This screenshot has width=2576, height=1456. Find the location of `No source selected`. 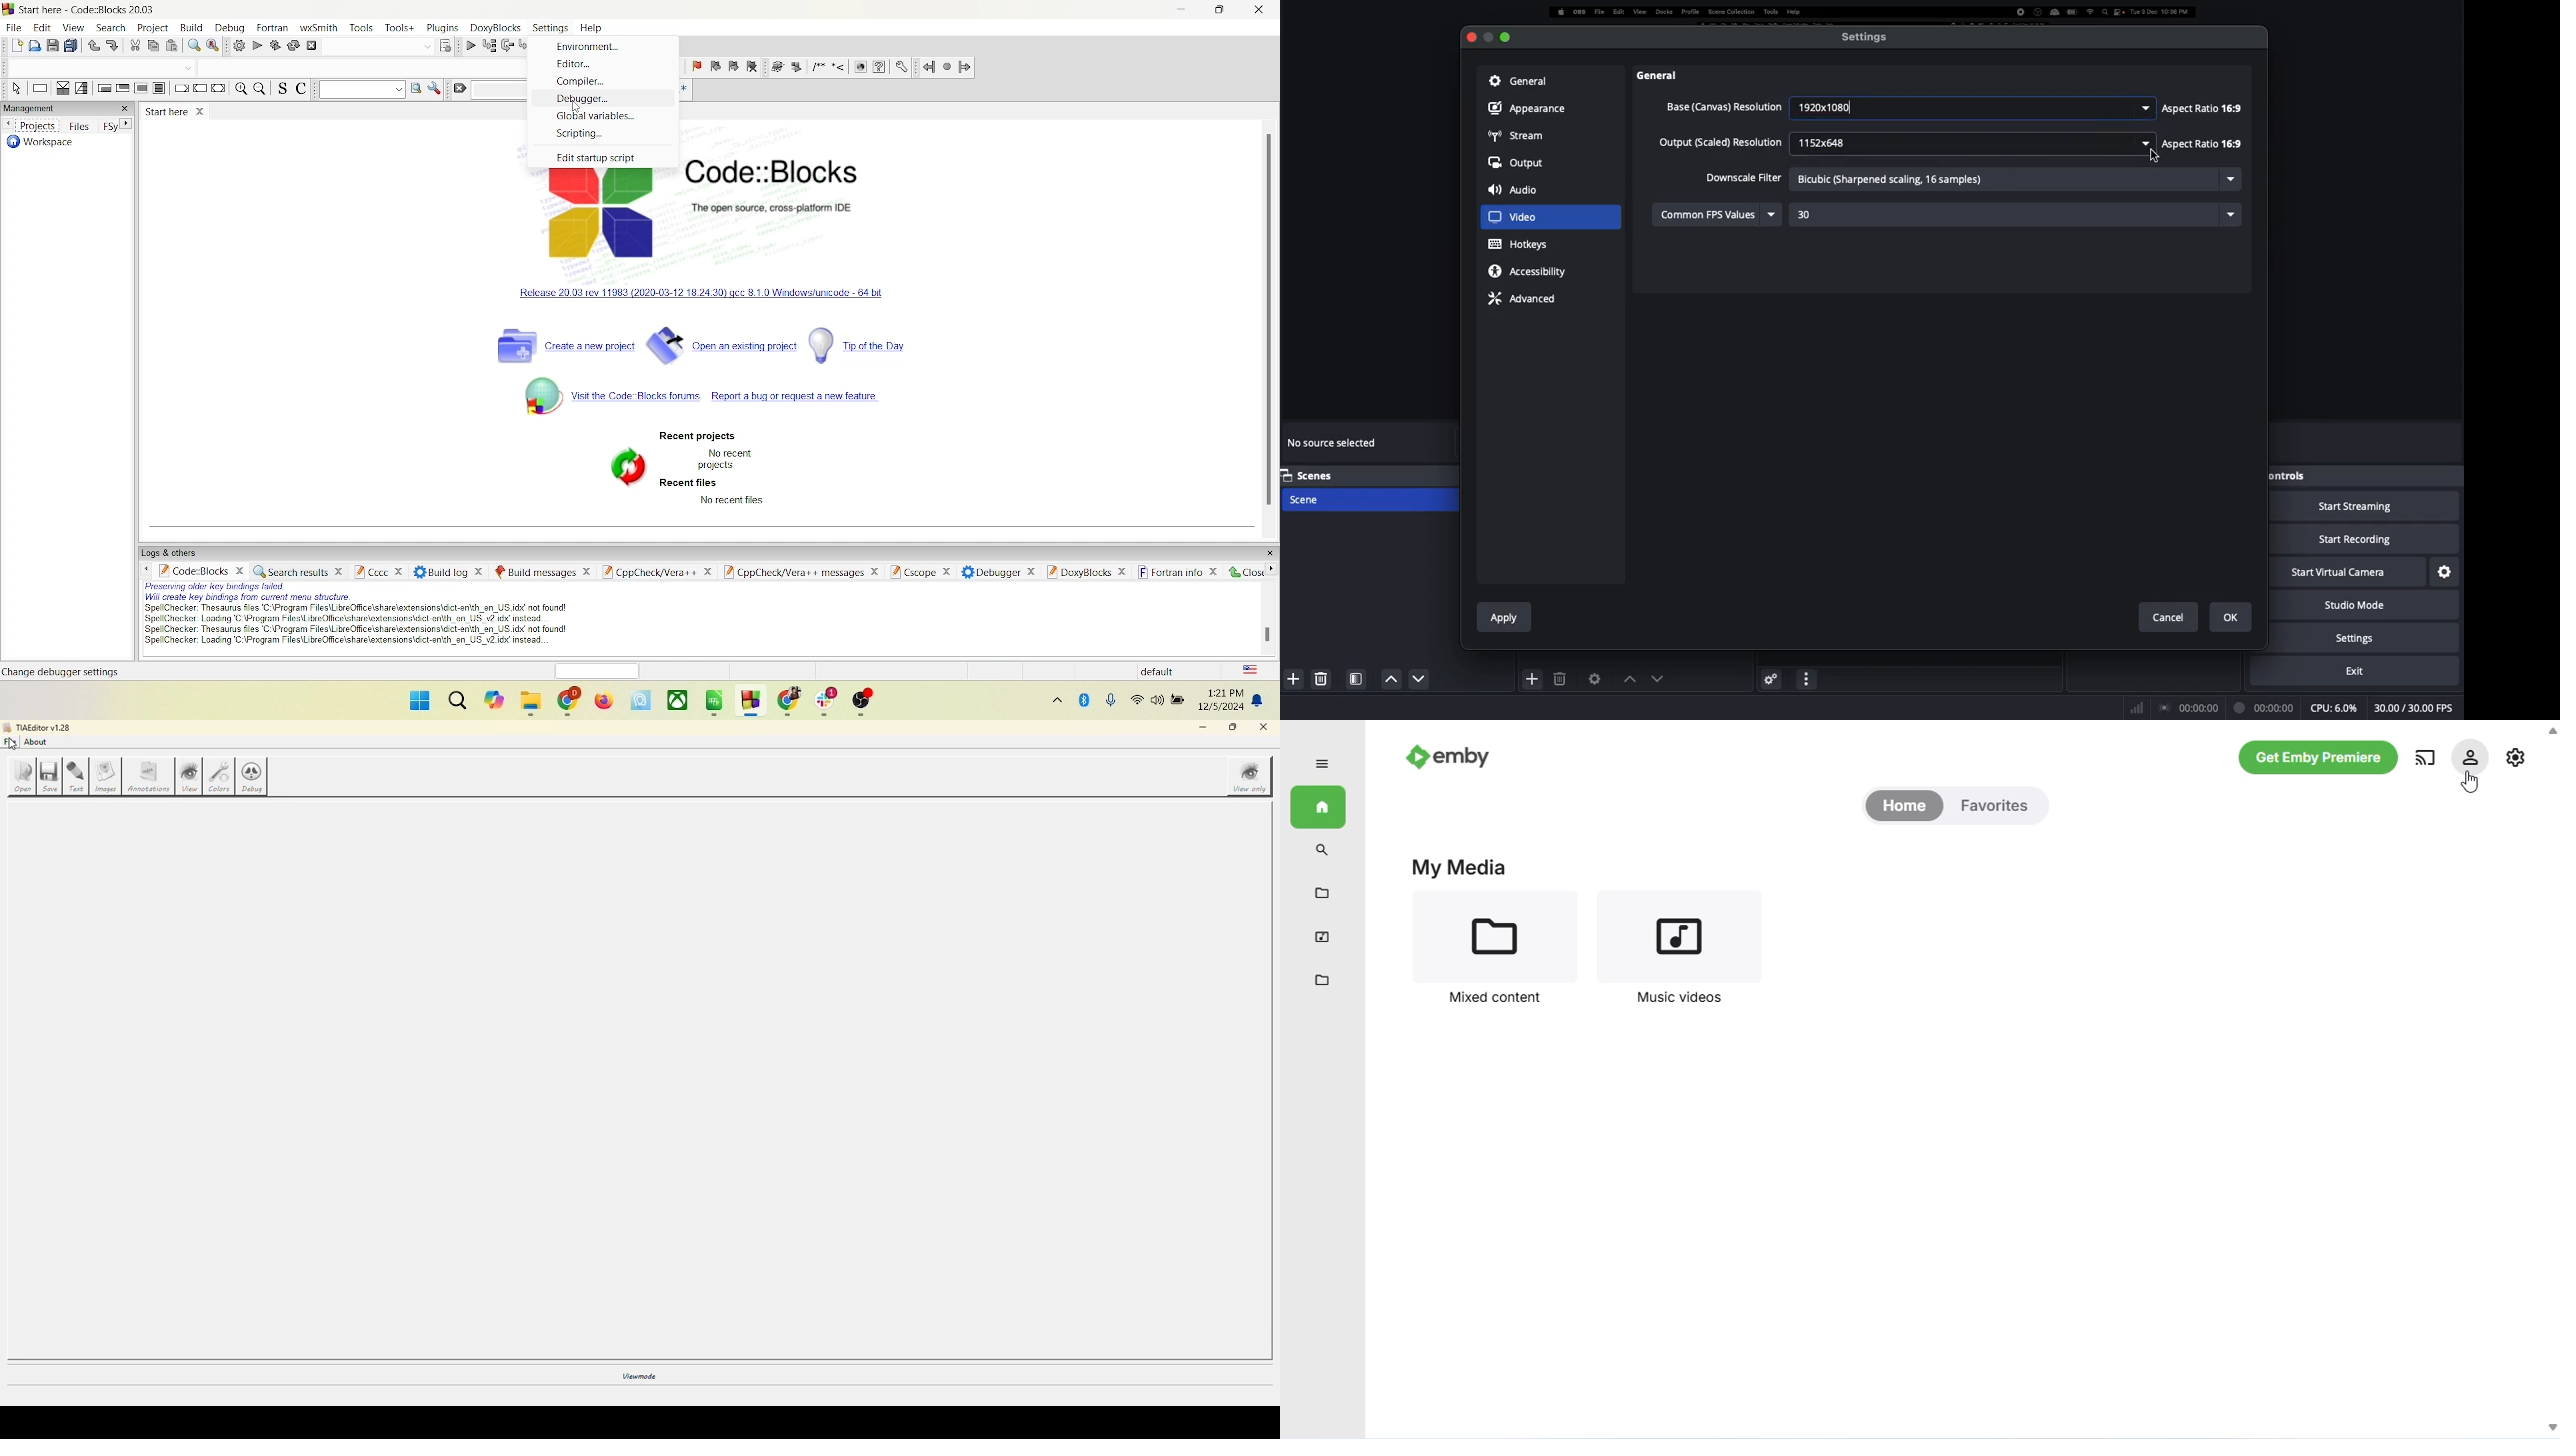

No source selected is located at coordinates (1334, 446).